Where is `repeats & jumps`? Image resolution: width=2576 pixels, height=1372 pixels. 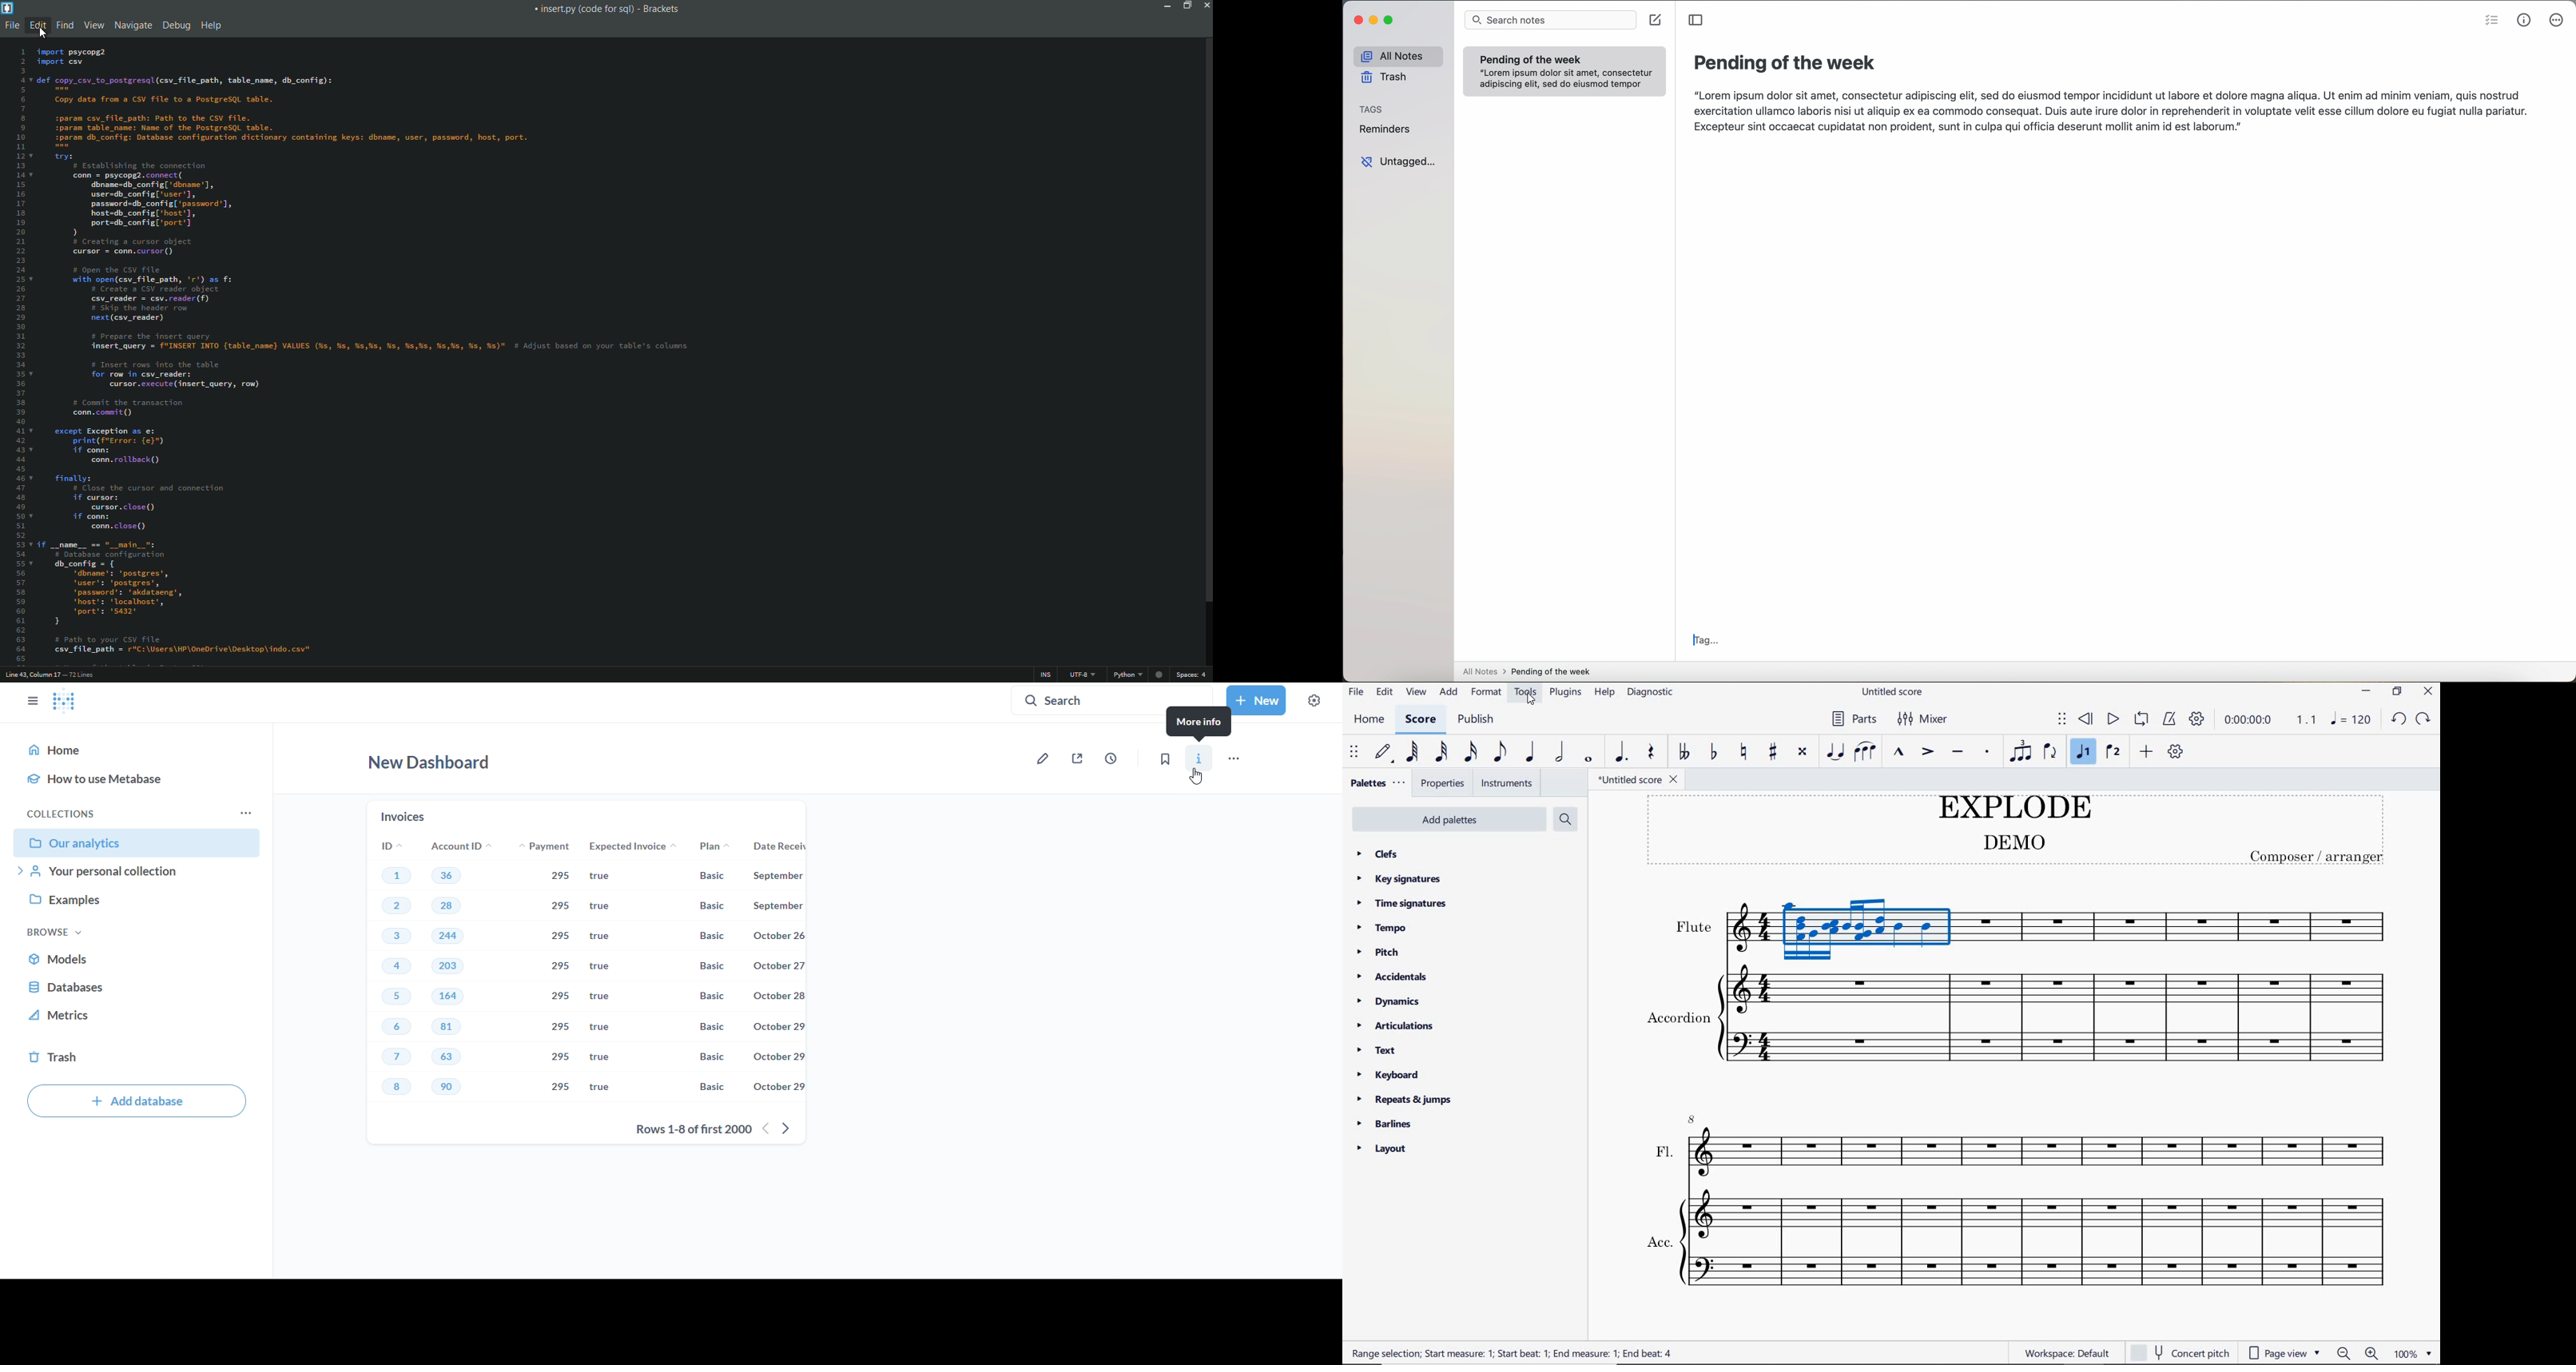 repeats & jumps is located at coordinates (1407, 1100).